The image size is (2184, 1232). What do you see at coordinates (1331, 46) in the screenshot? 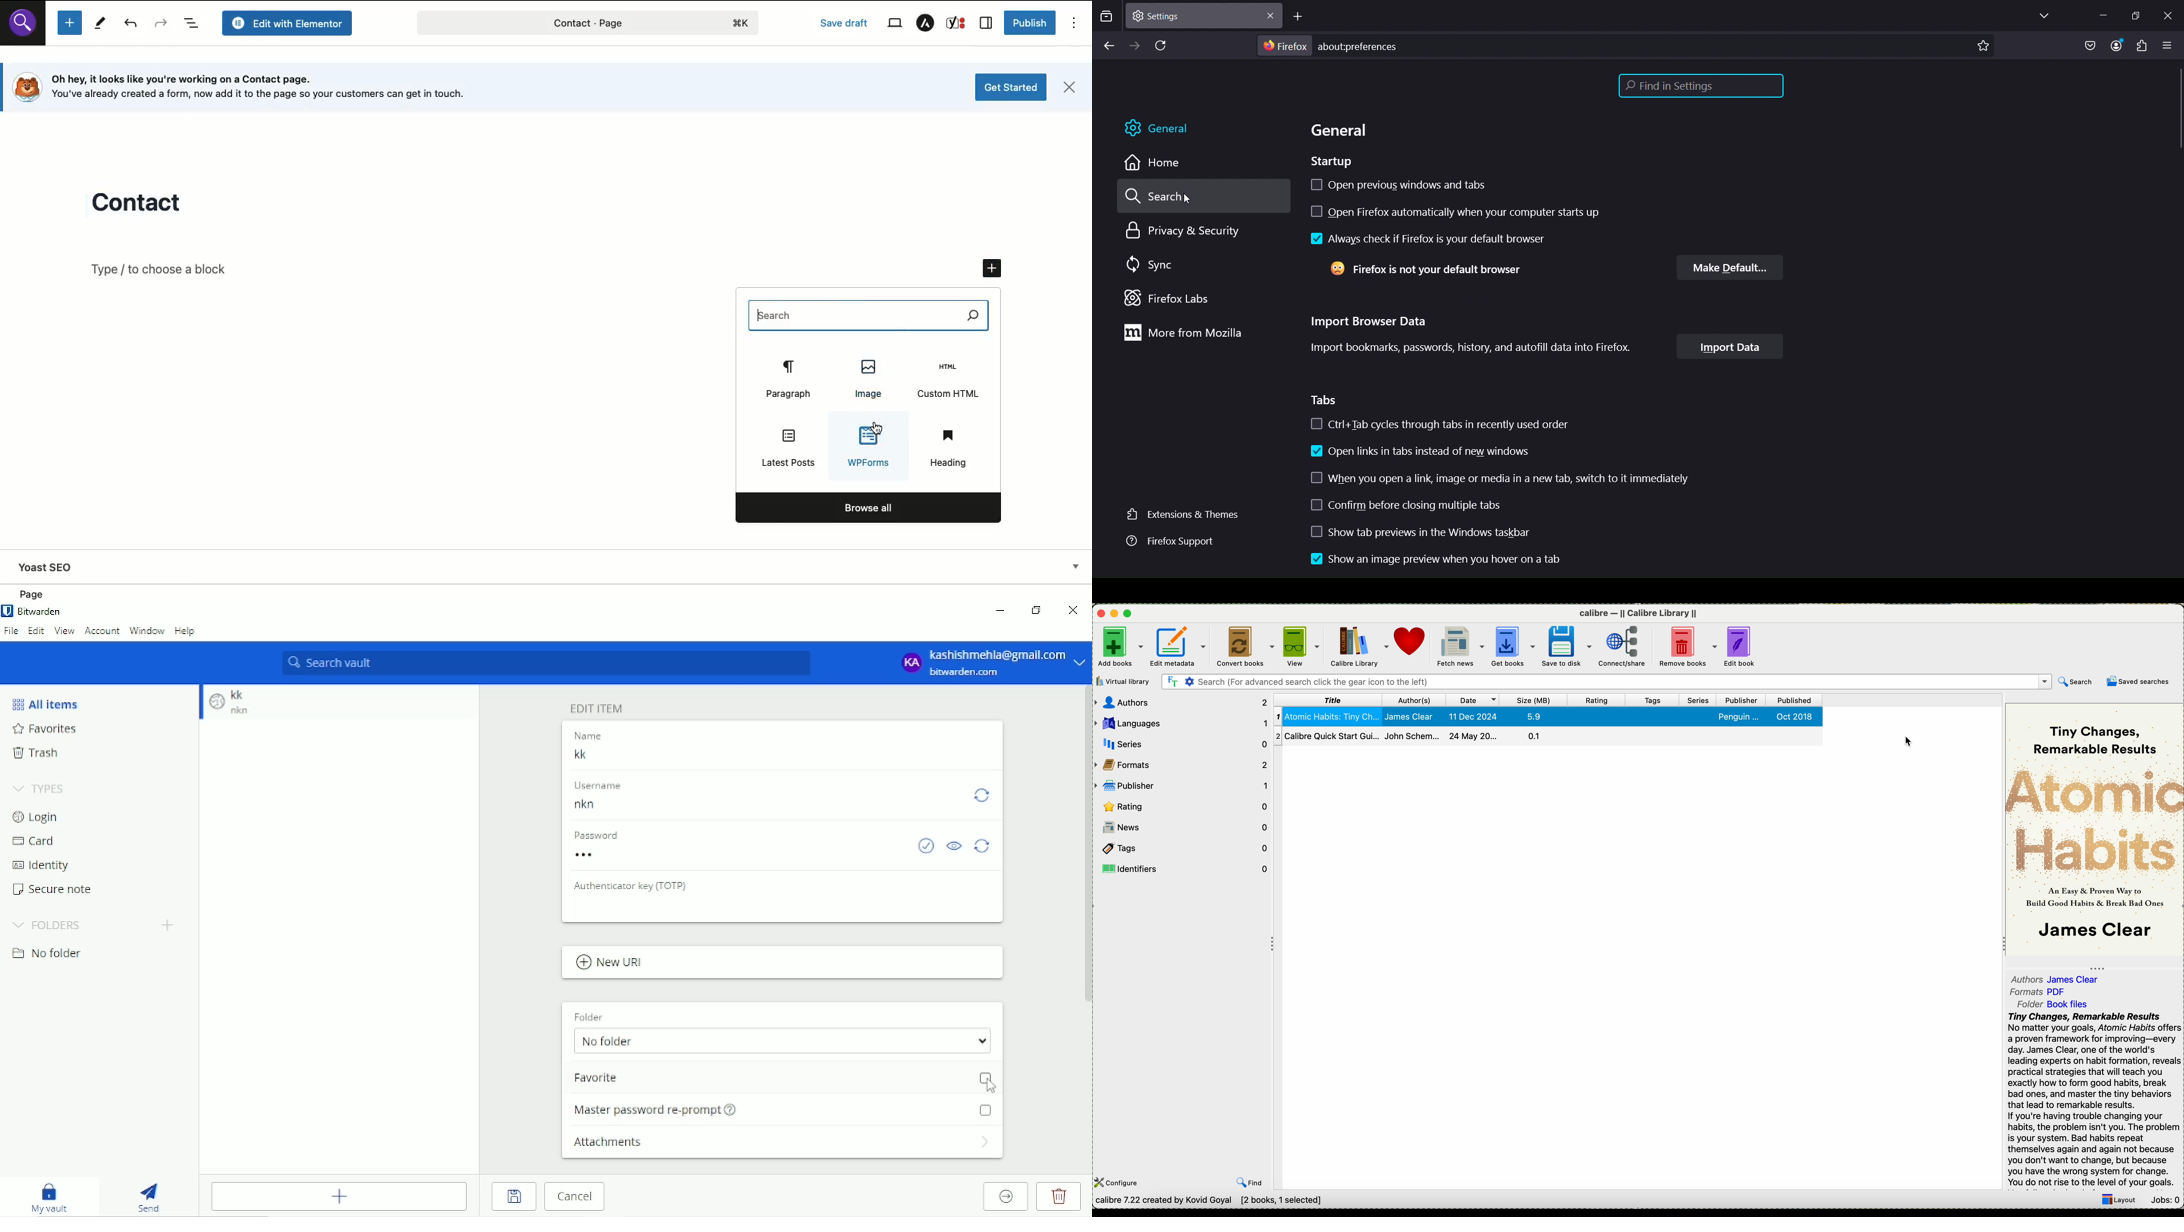
I see `# Firefox aboutspreferences` at bounding box center [1331, 46].